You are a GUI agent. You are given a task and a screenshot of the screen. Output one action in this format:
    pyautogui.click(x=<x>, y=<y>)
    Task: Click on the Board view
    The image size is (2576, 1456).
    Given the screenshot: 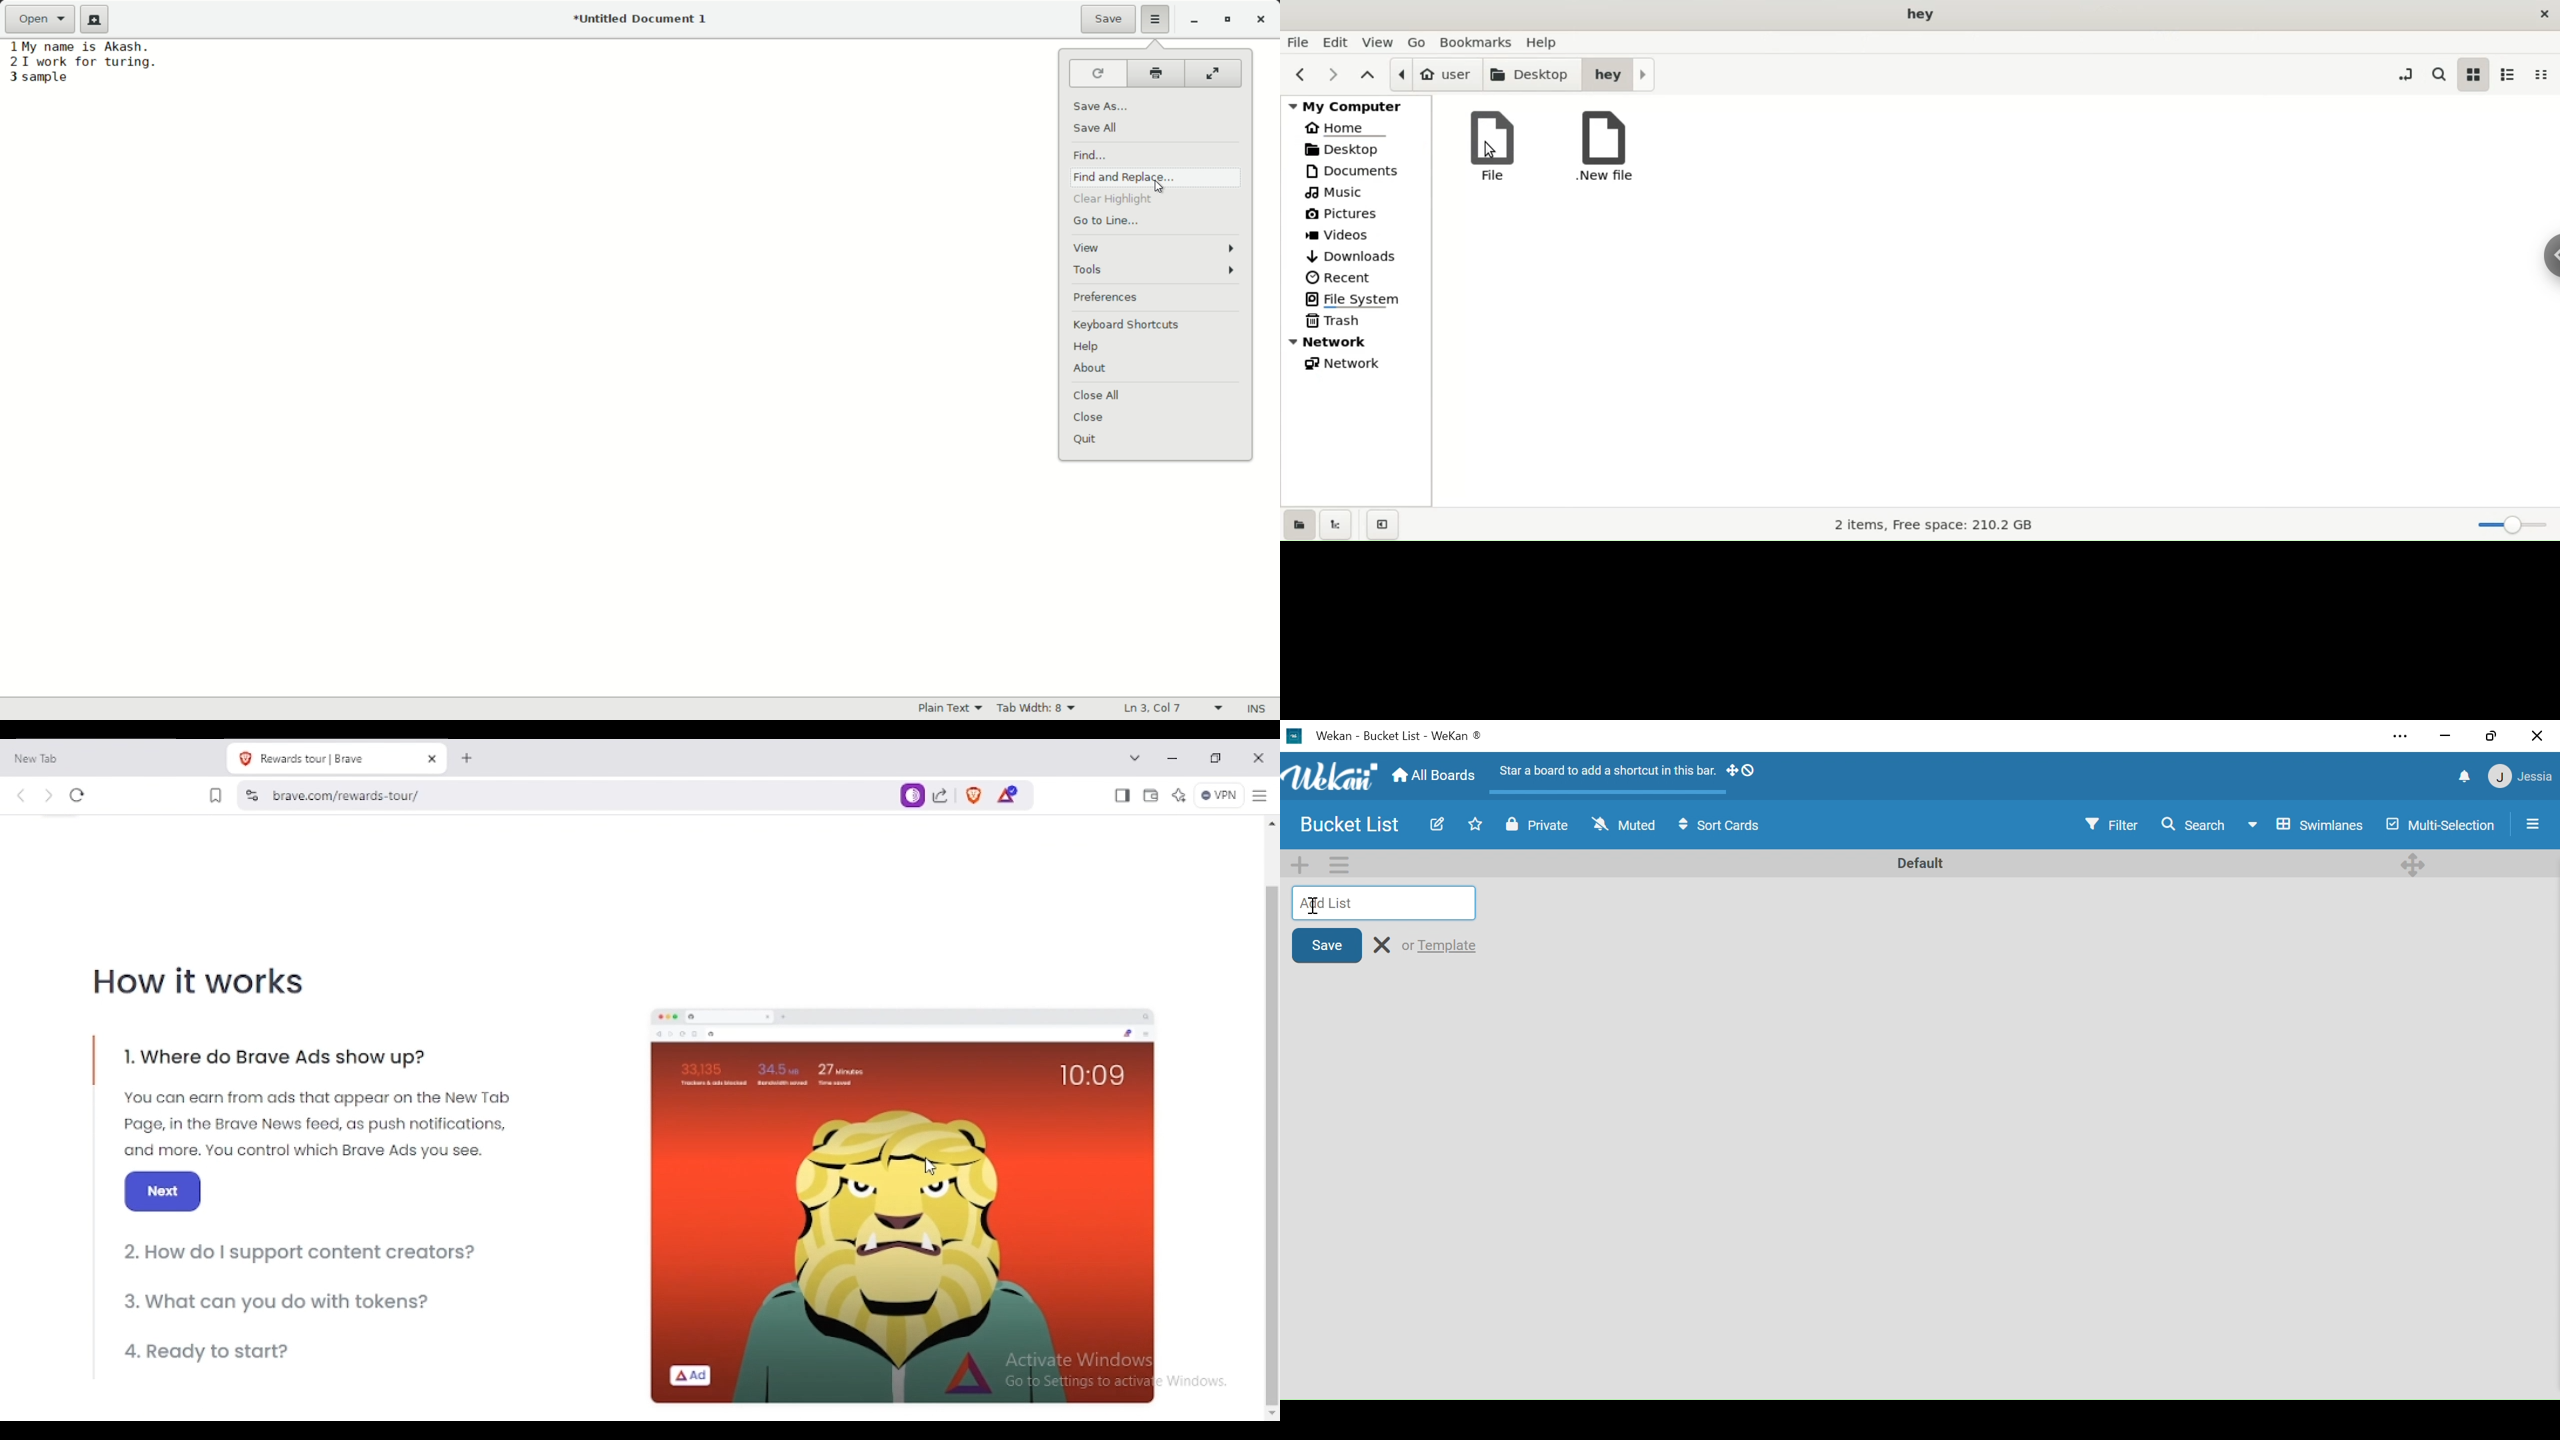 What is the action you would take?
    pyautogui.click(x=2305, y=825)
    